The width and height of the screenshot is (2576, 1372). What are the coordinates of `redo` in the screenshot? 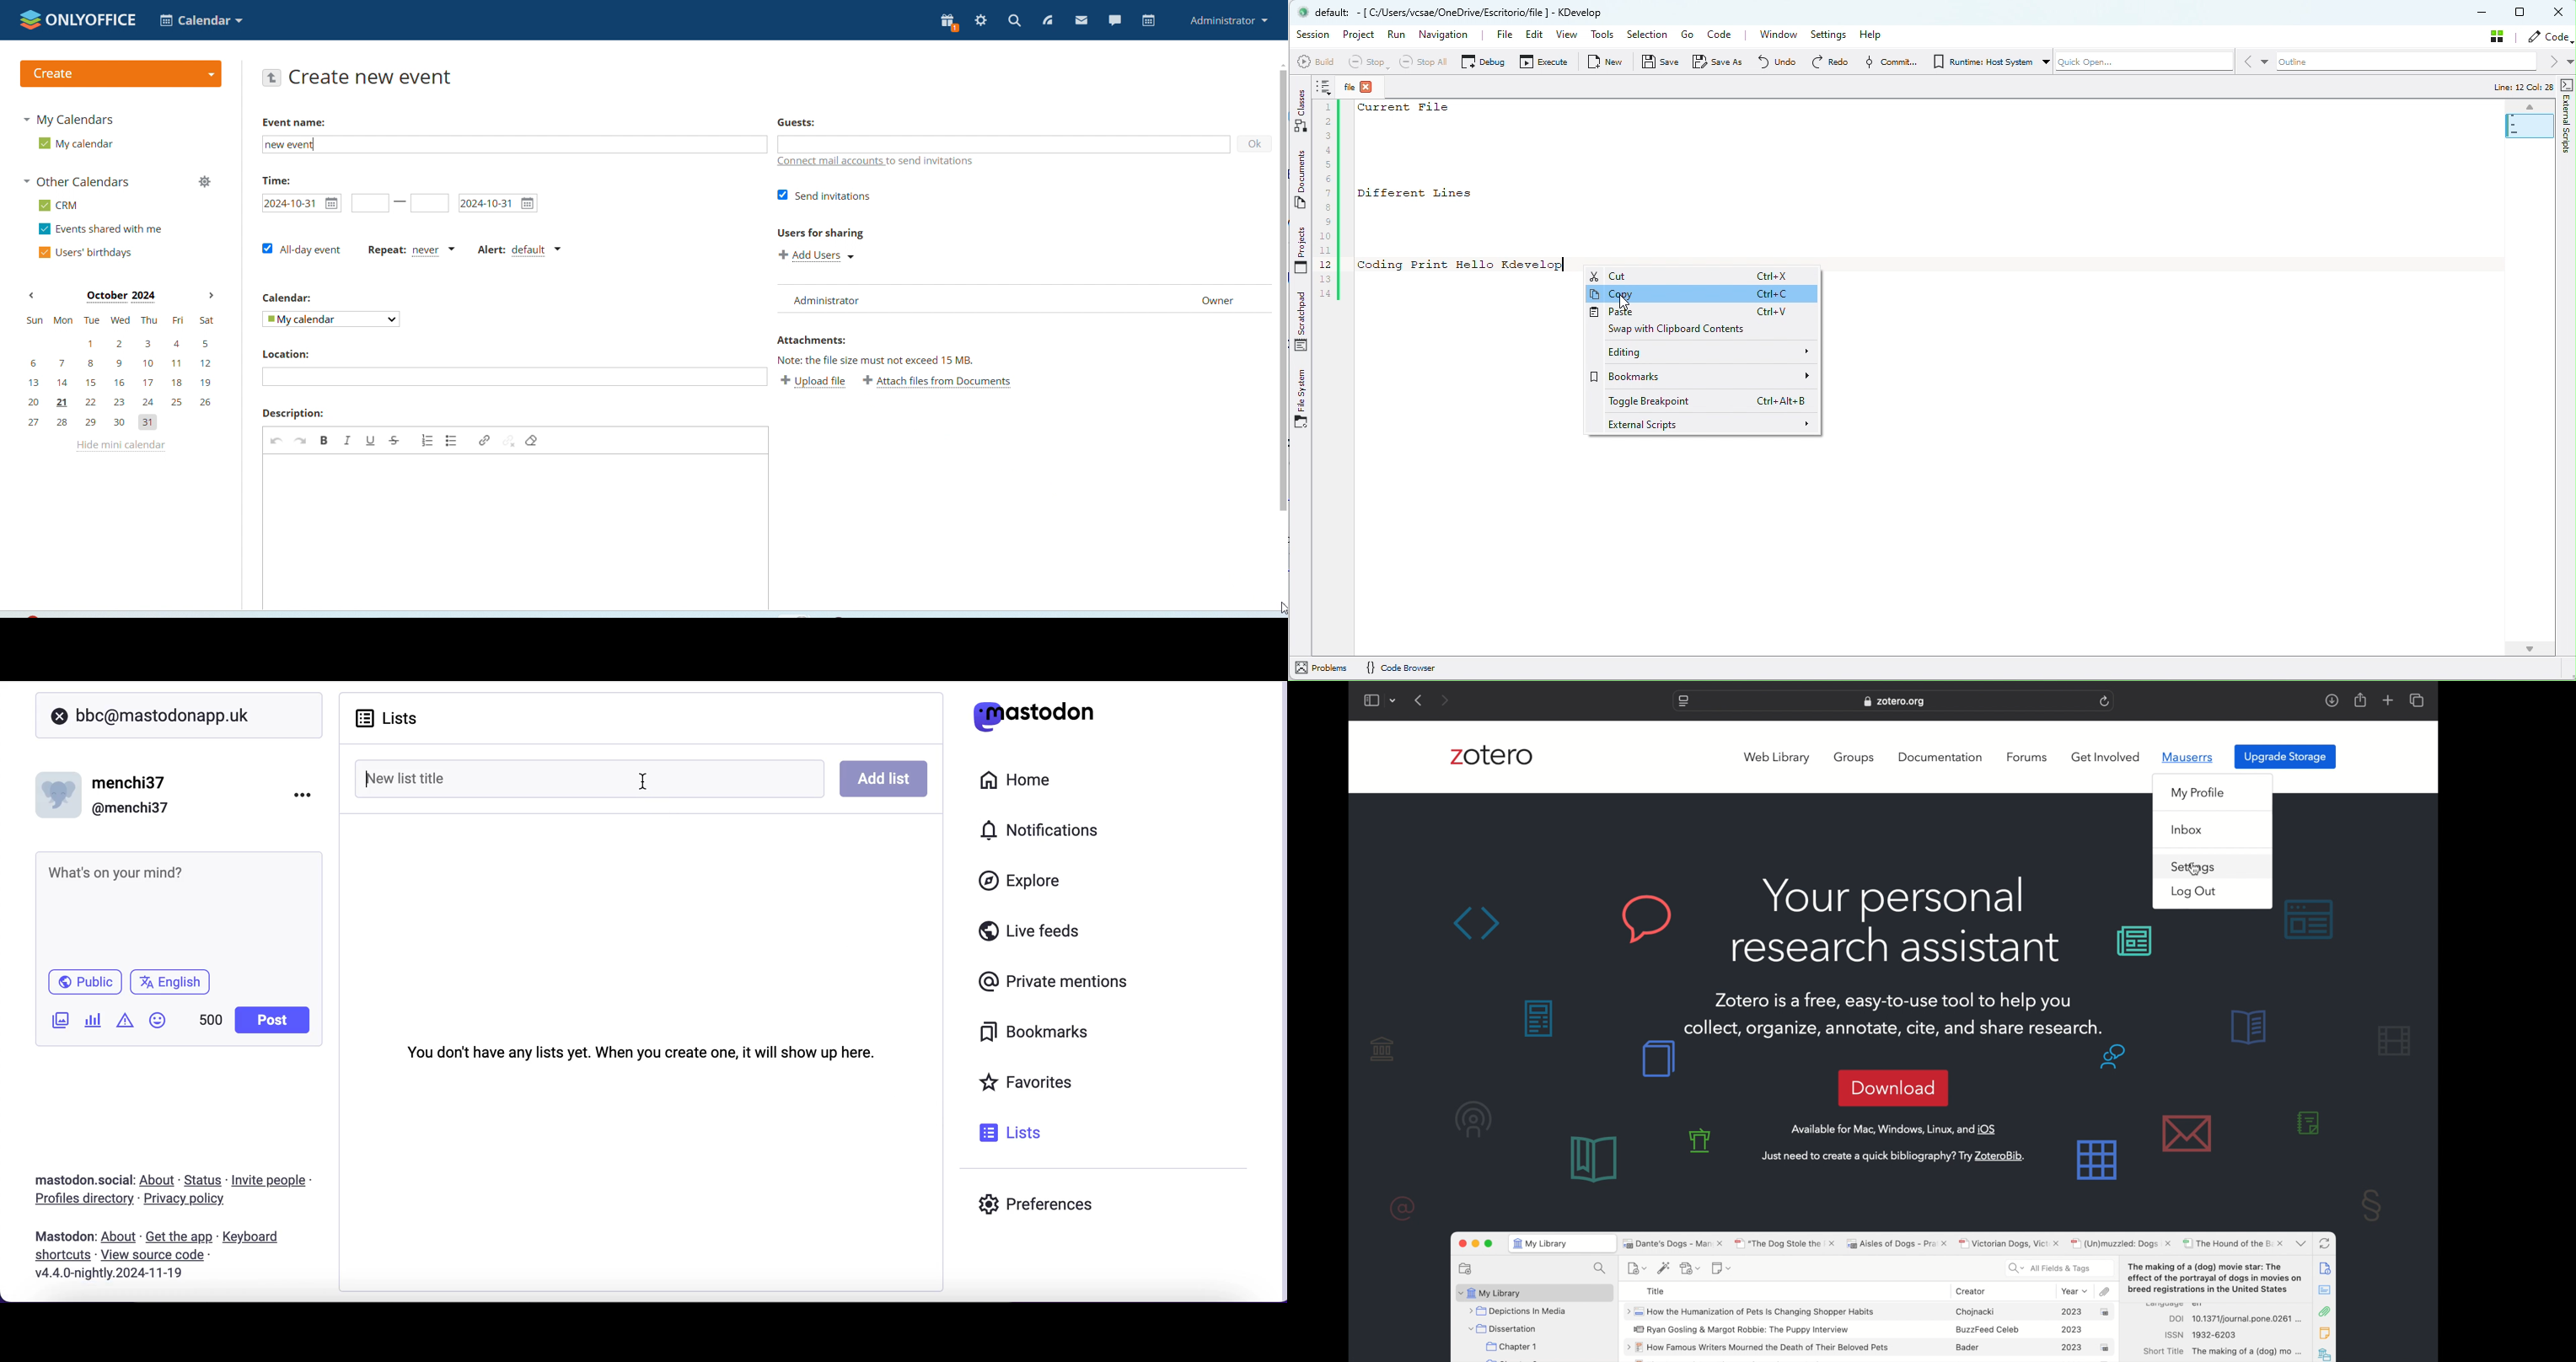 It's located at (302, 442).